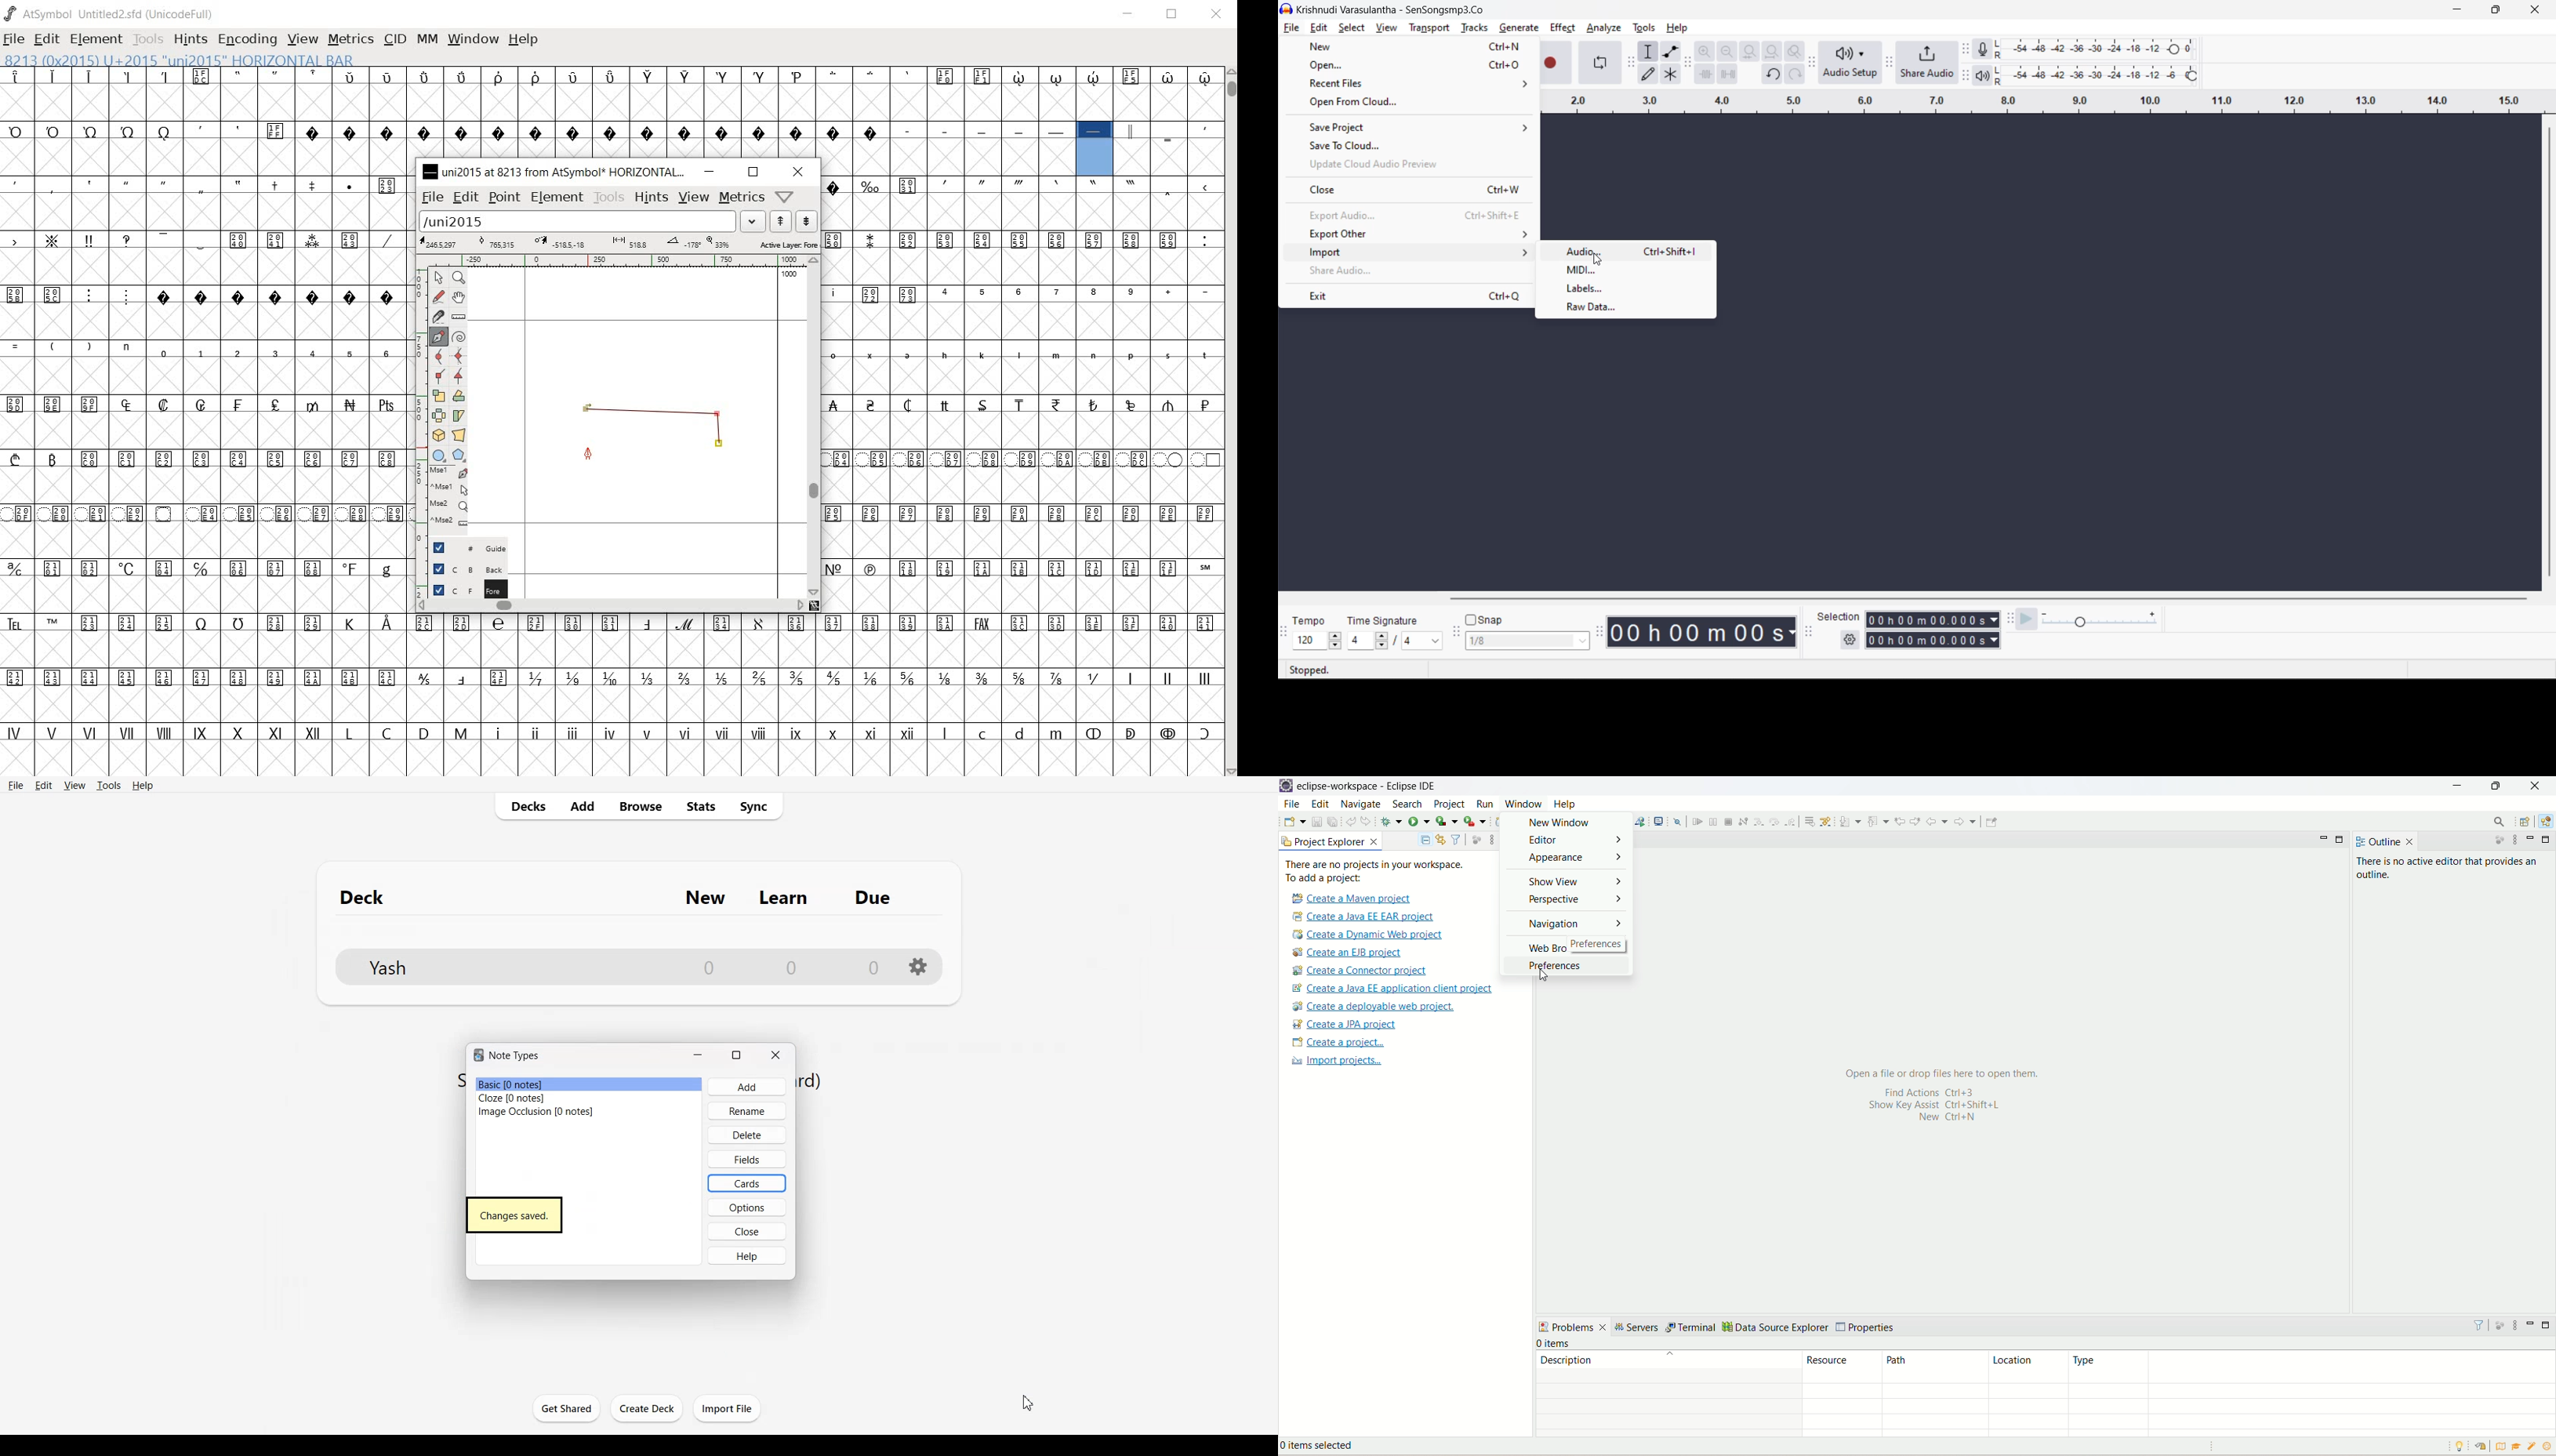 This screenshot has height=1456, width=2576. What do you see at coordinates (1928, 61) in the screenshot?
I see `share audio` at bounding box center [1928, 61].